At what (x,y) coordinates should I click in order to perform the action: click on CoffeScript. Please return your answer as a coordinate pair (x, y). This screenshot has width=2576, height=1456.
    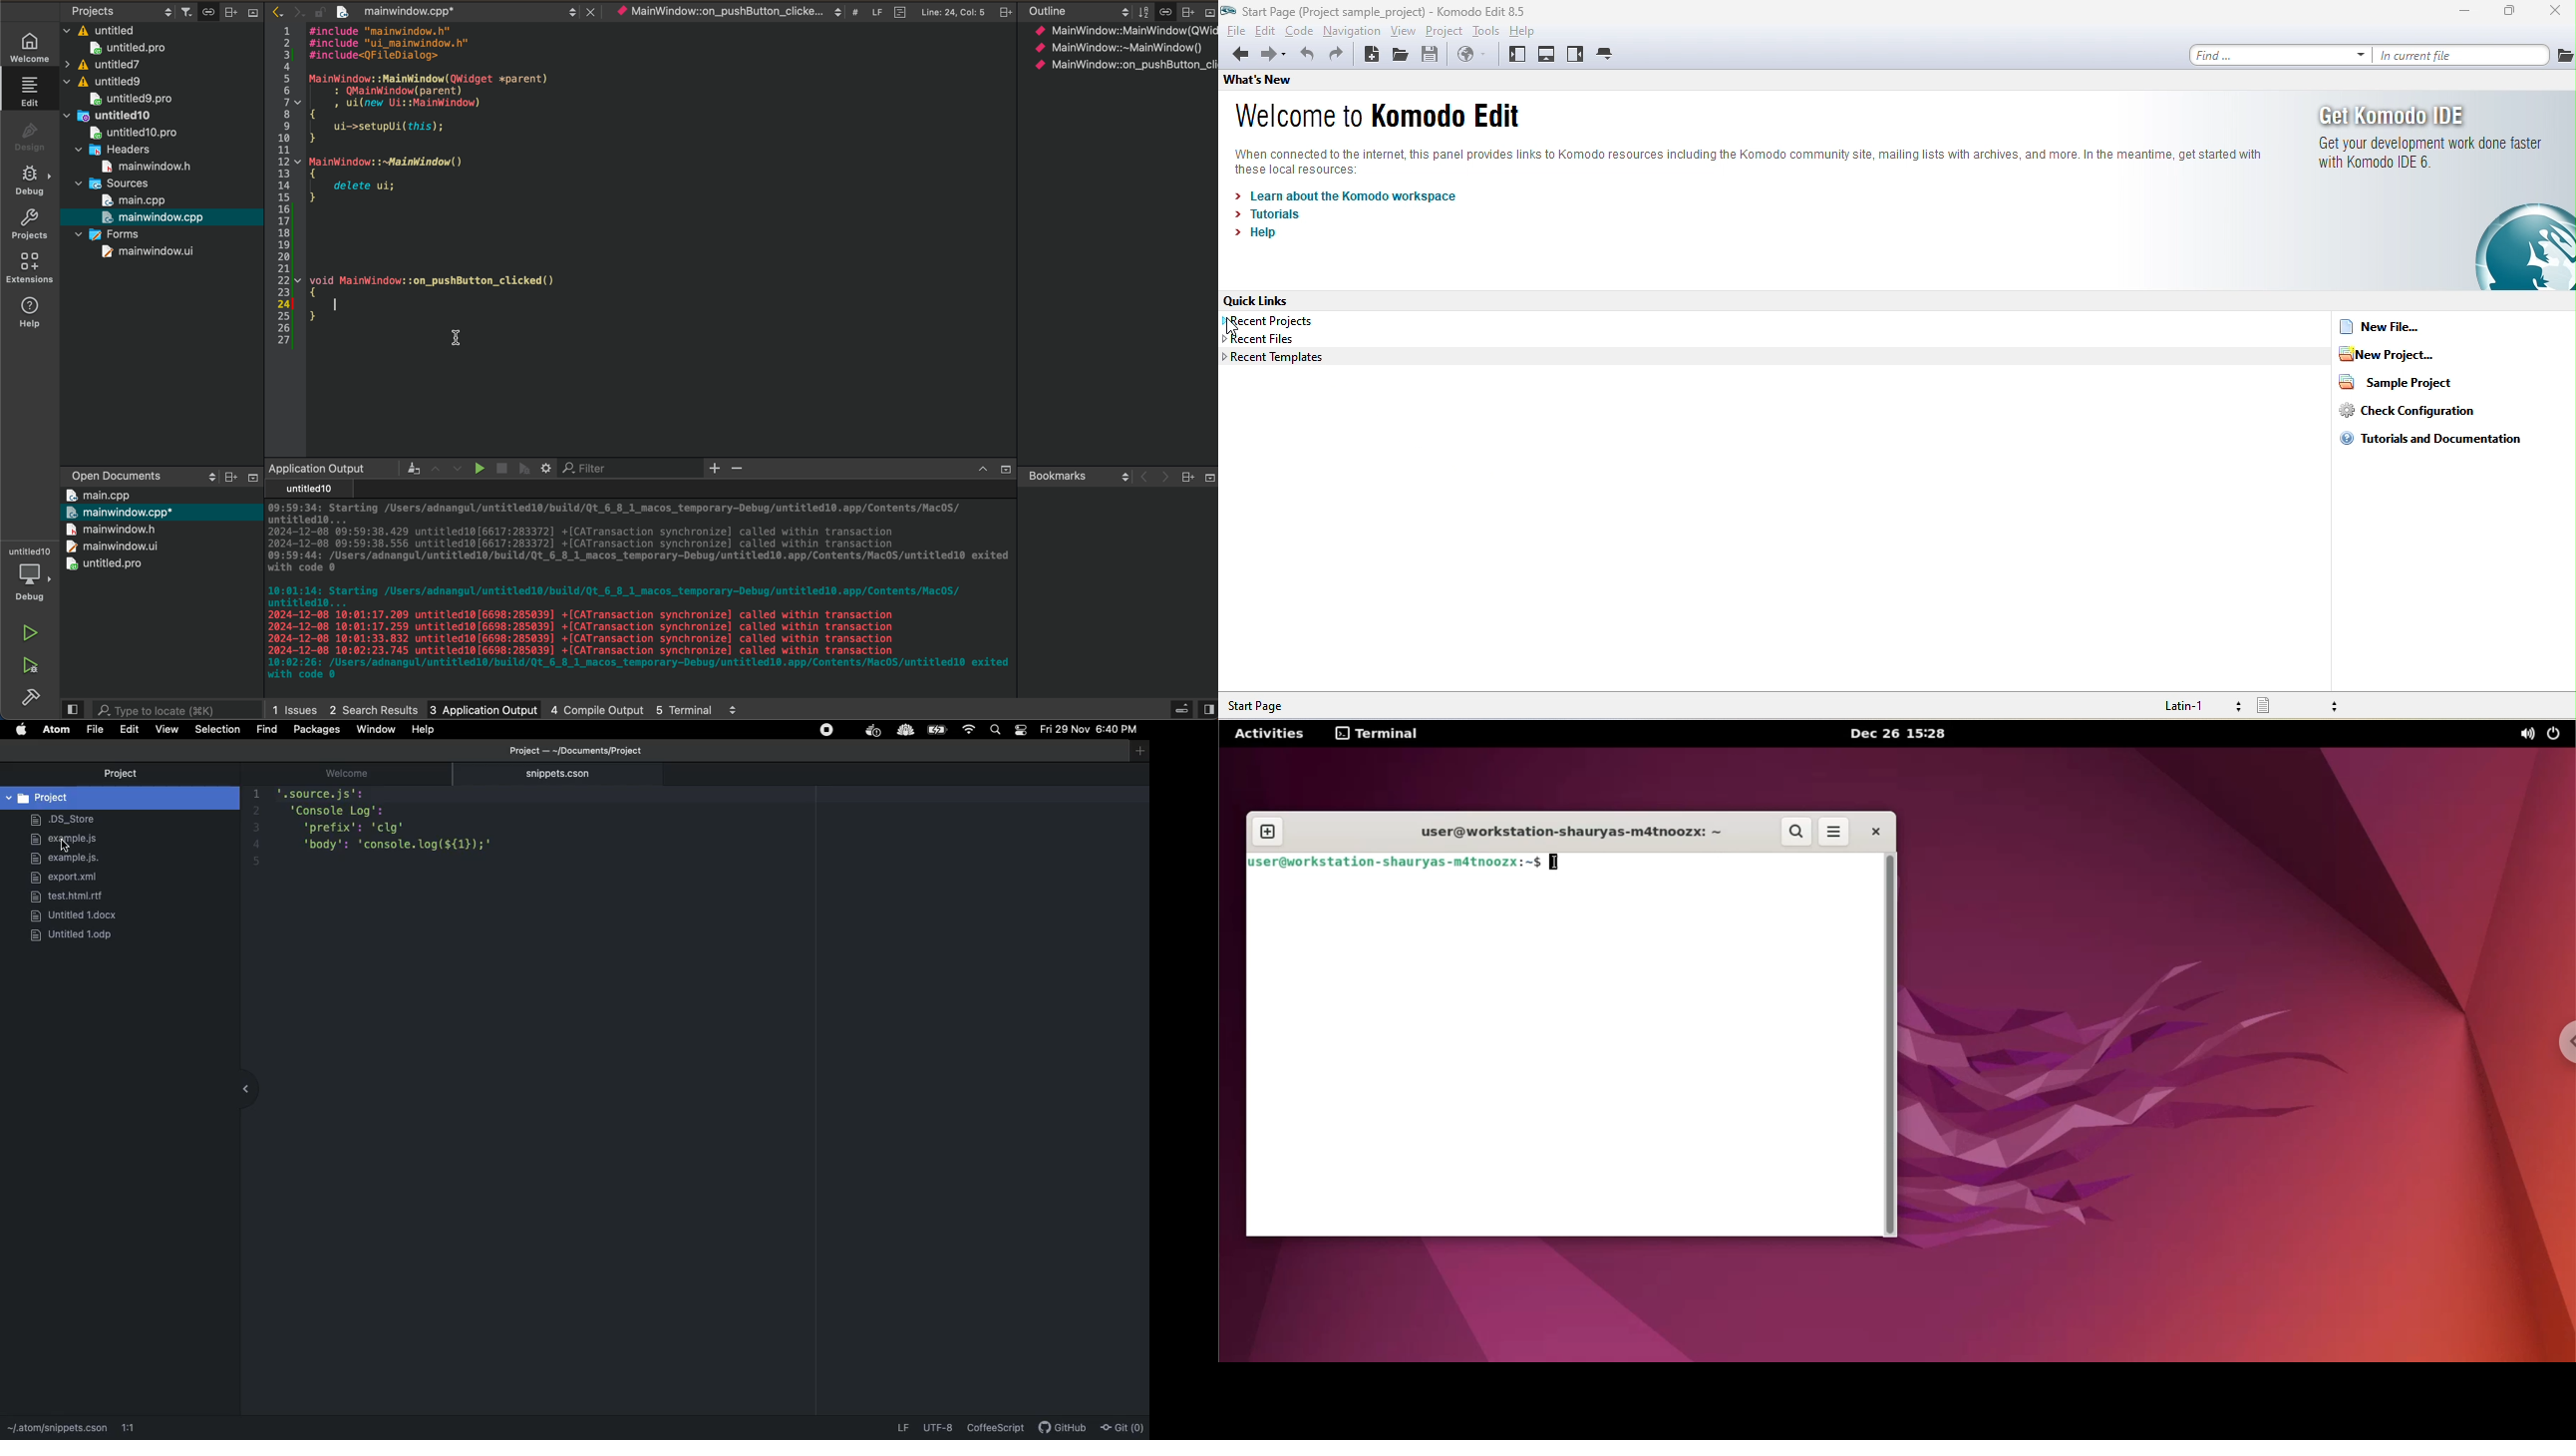
    Looking at the image, I should click on (994, 1427).